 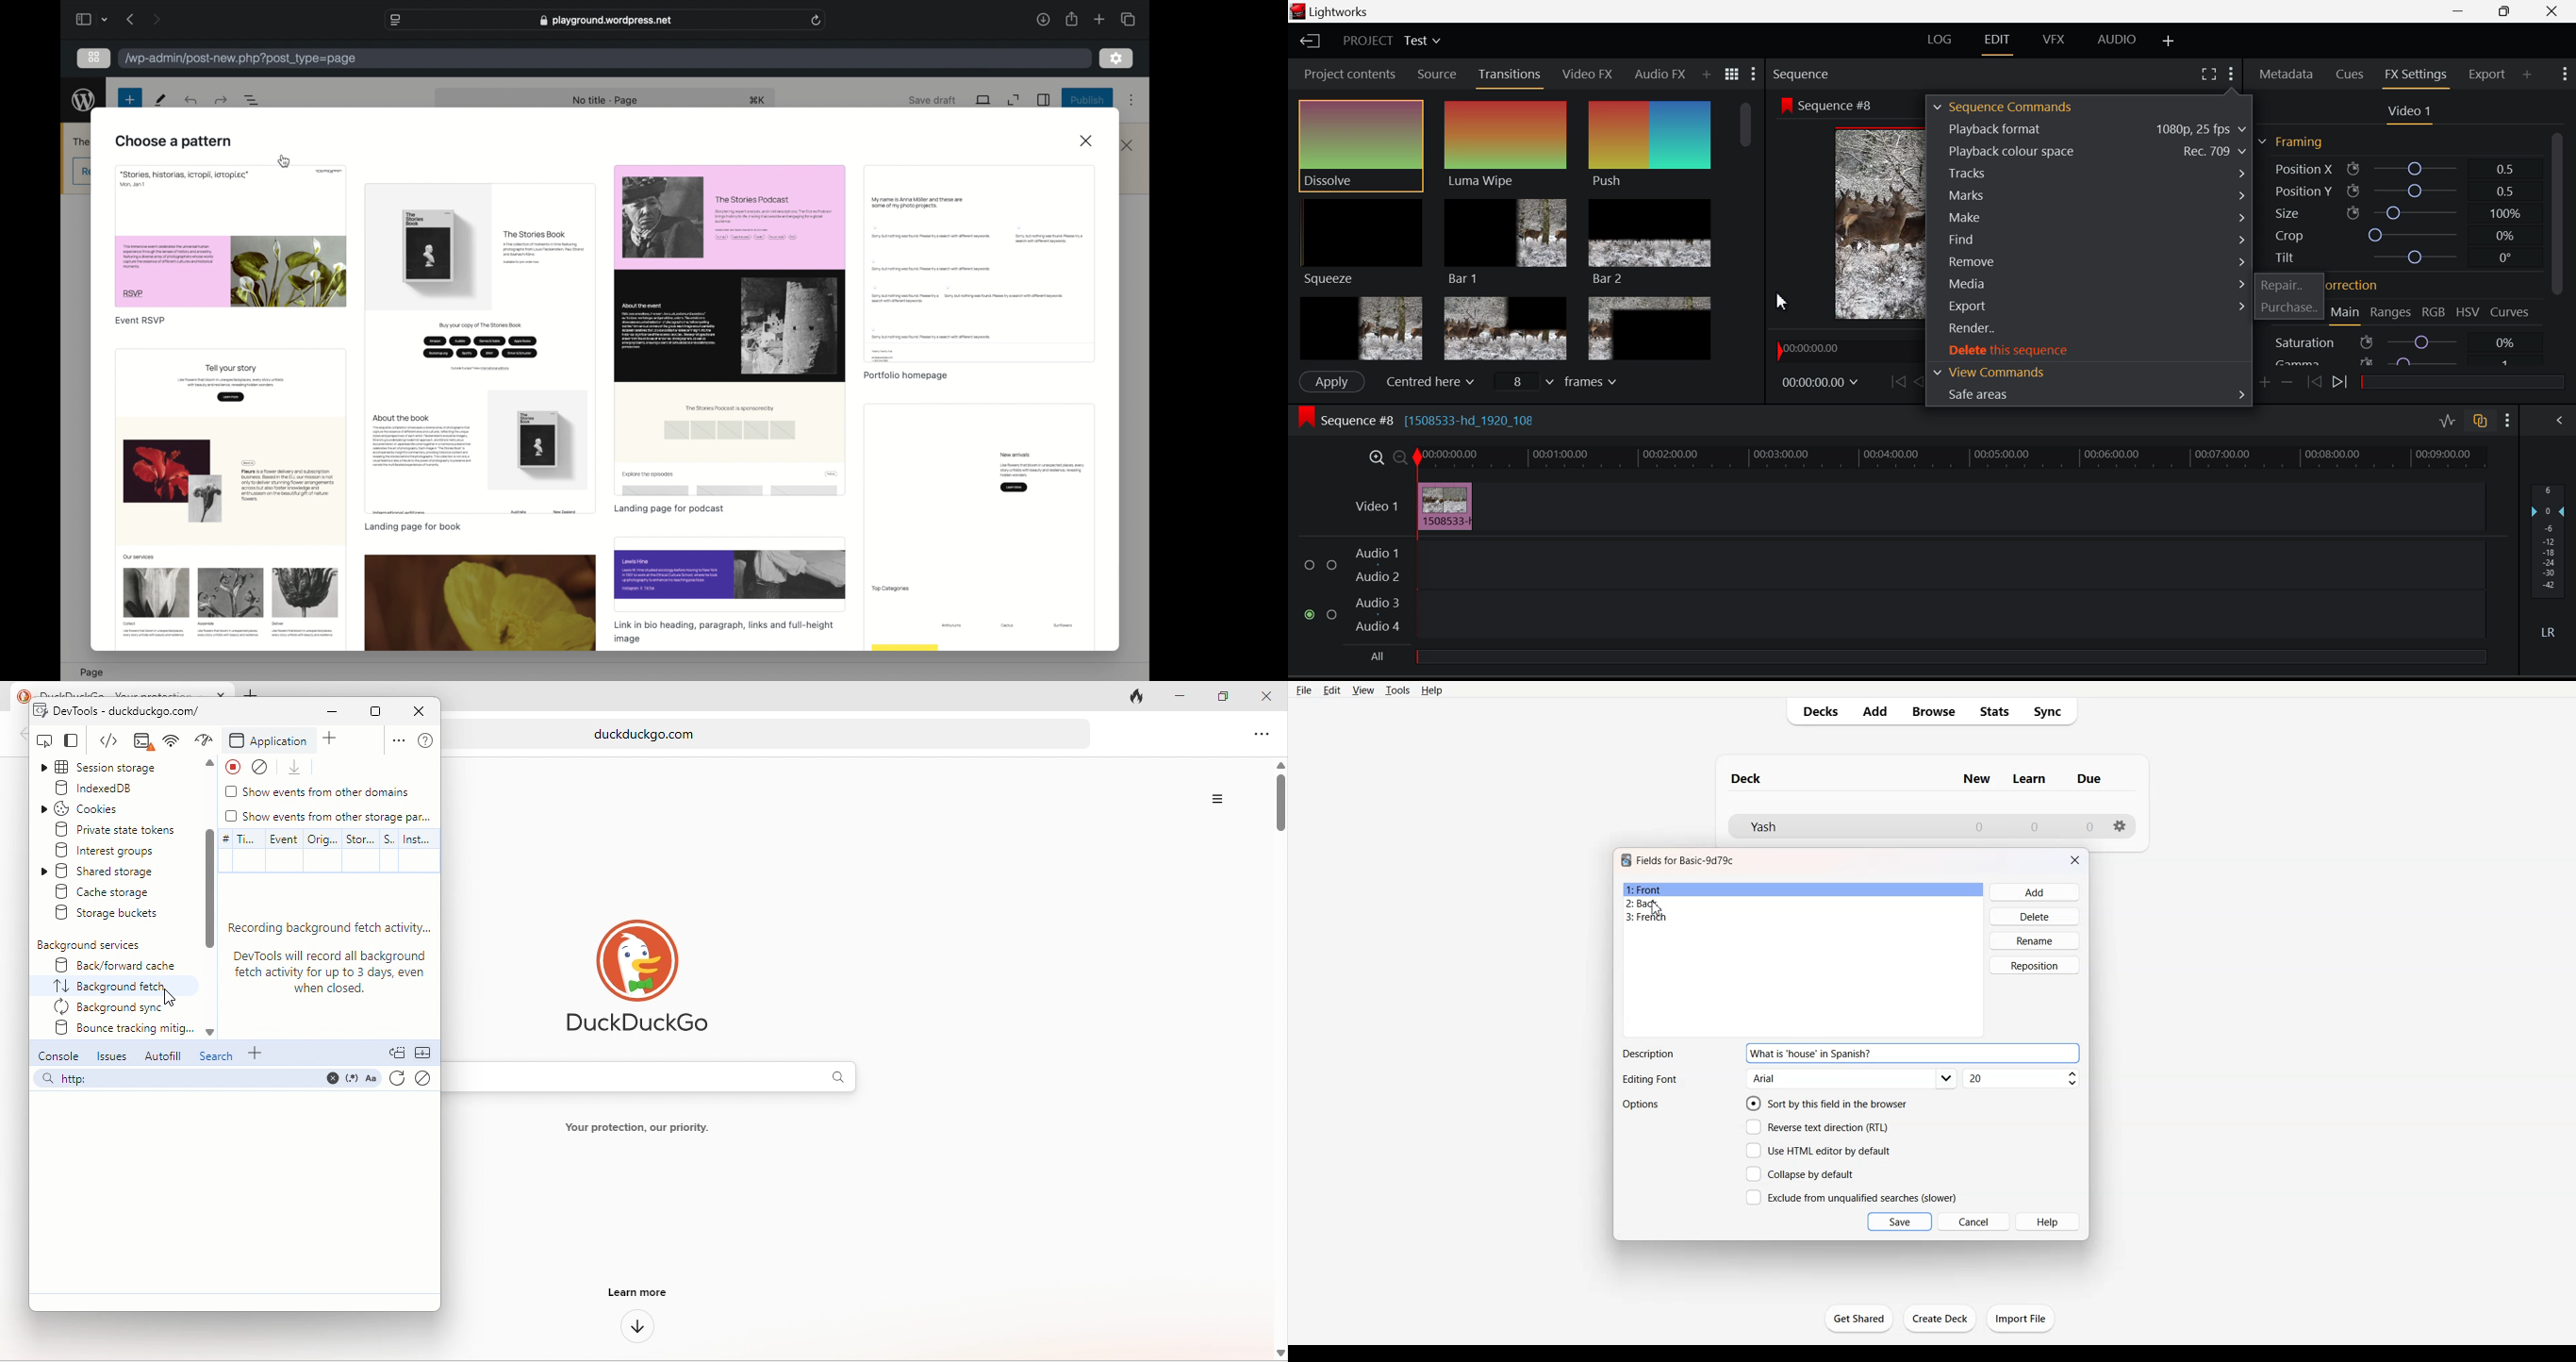 I want to click on Minimize, so click(x=2506, y=11).